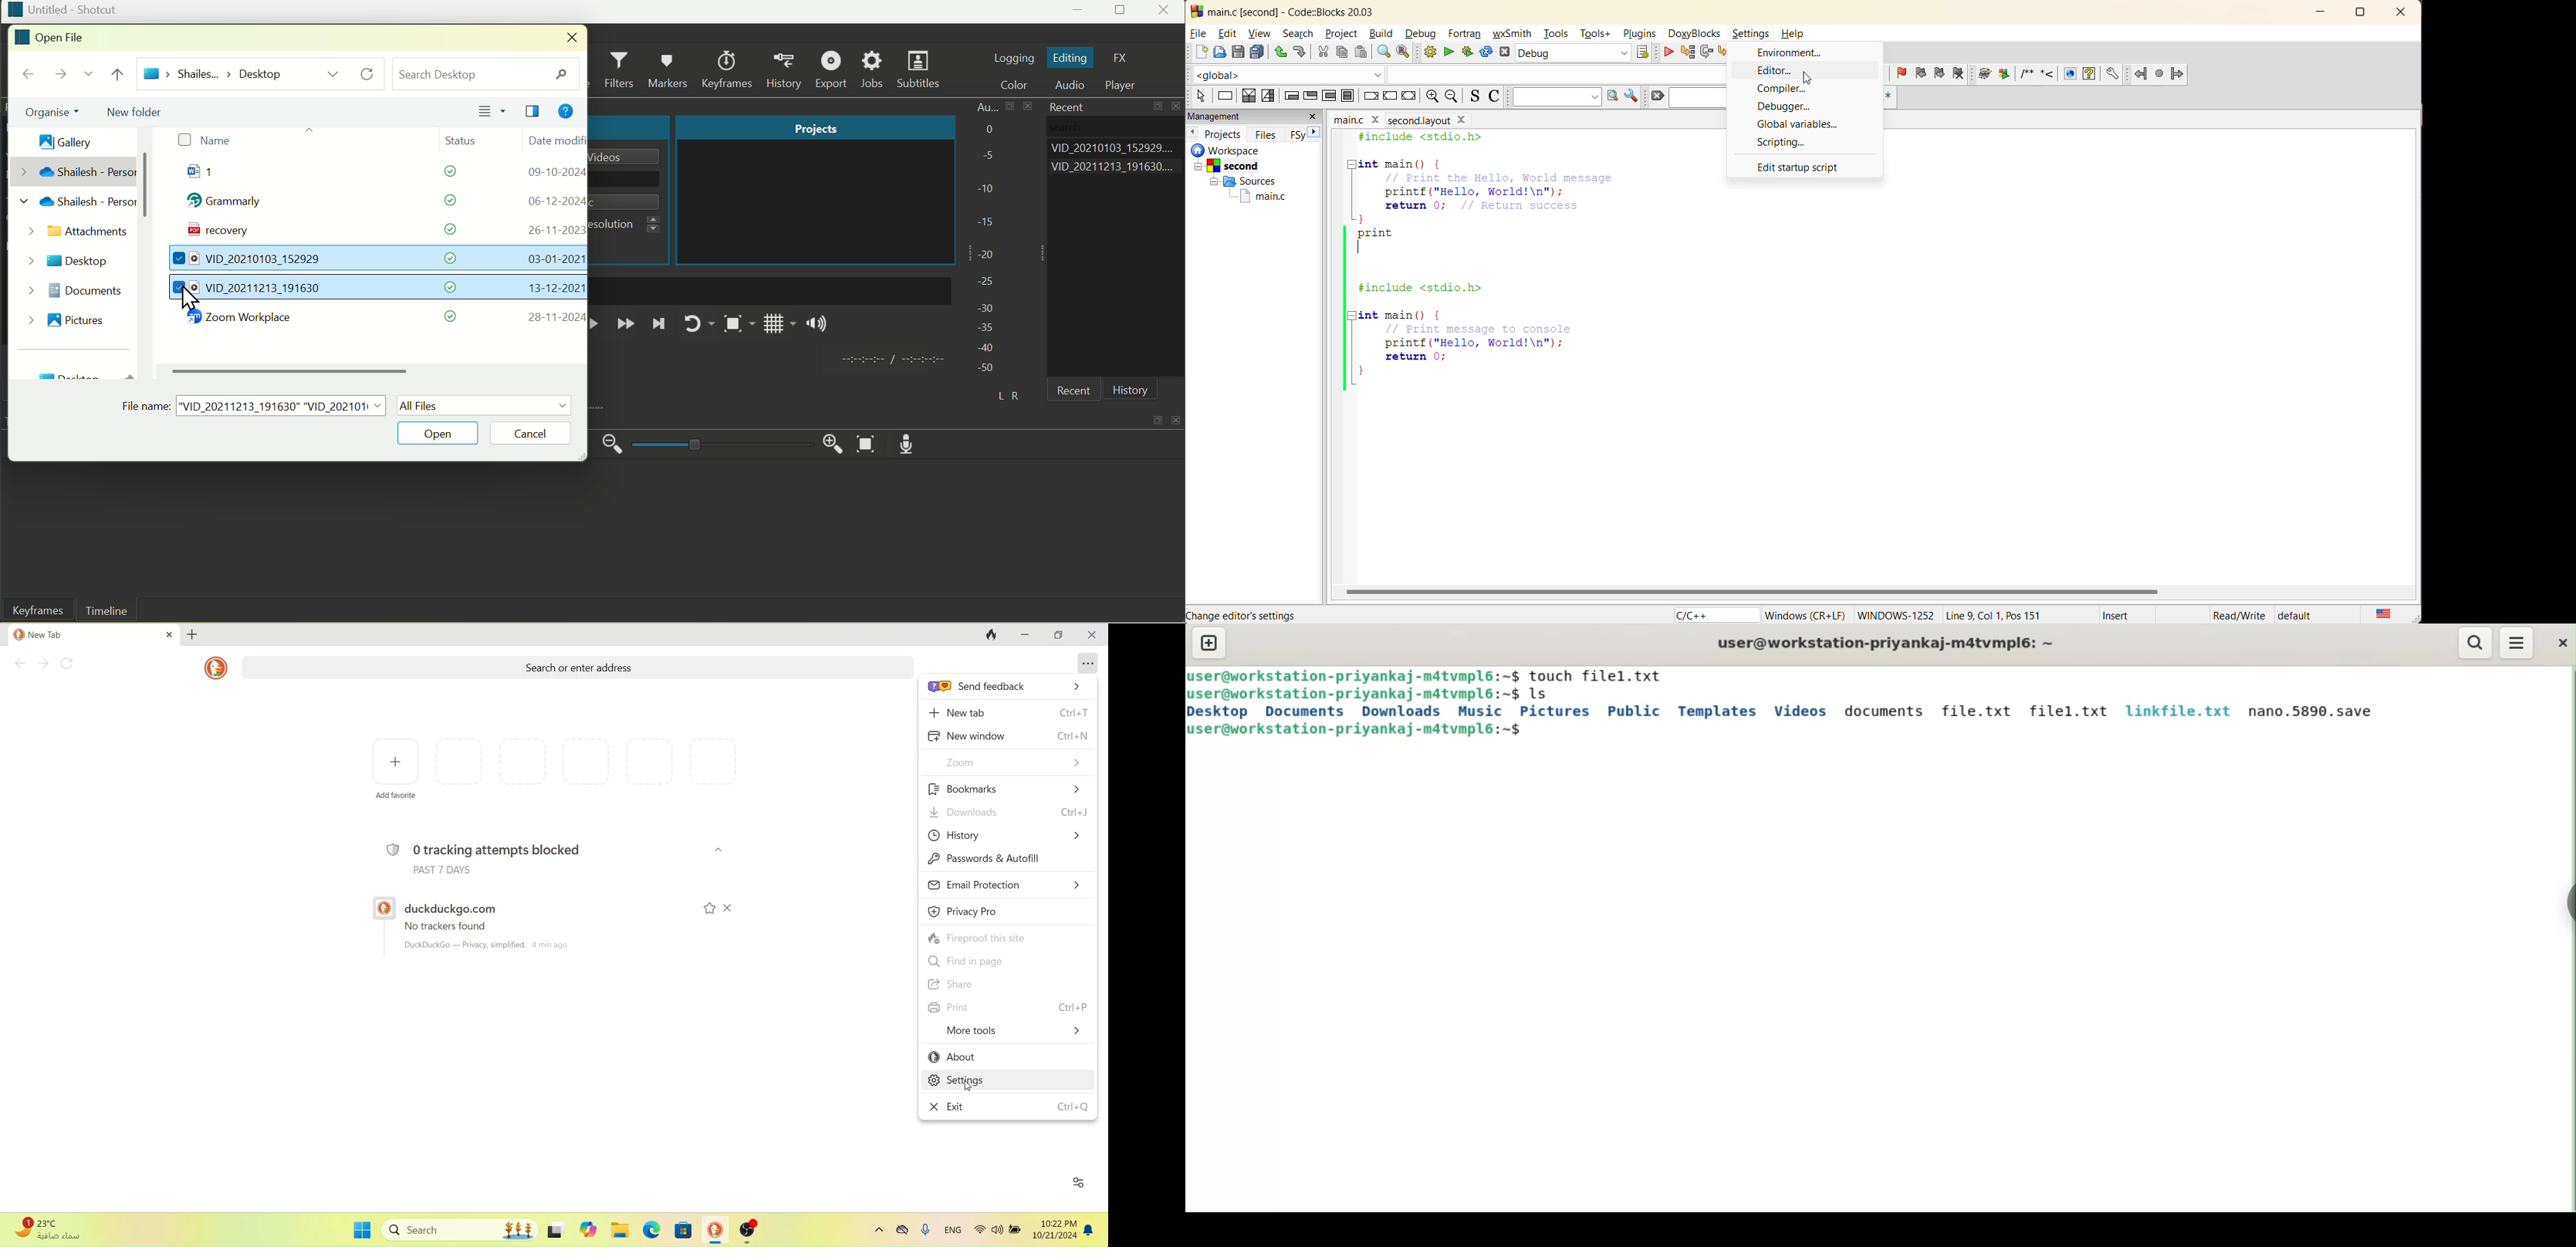  What do you see at coordinates (1268, 134) in the screenshot?
I see `files` at bounding box center [1268, 134].